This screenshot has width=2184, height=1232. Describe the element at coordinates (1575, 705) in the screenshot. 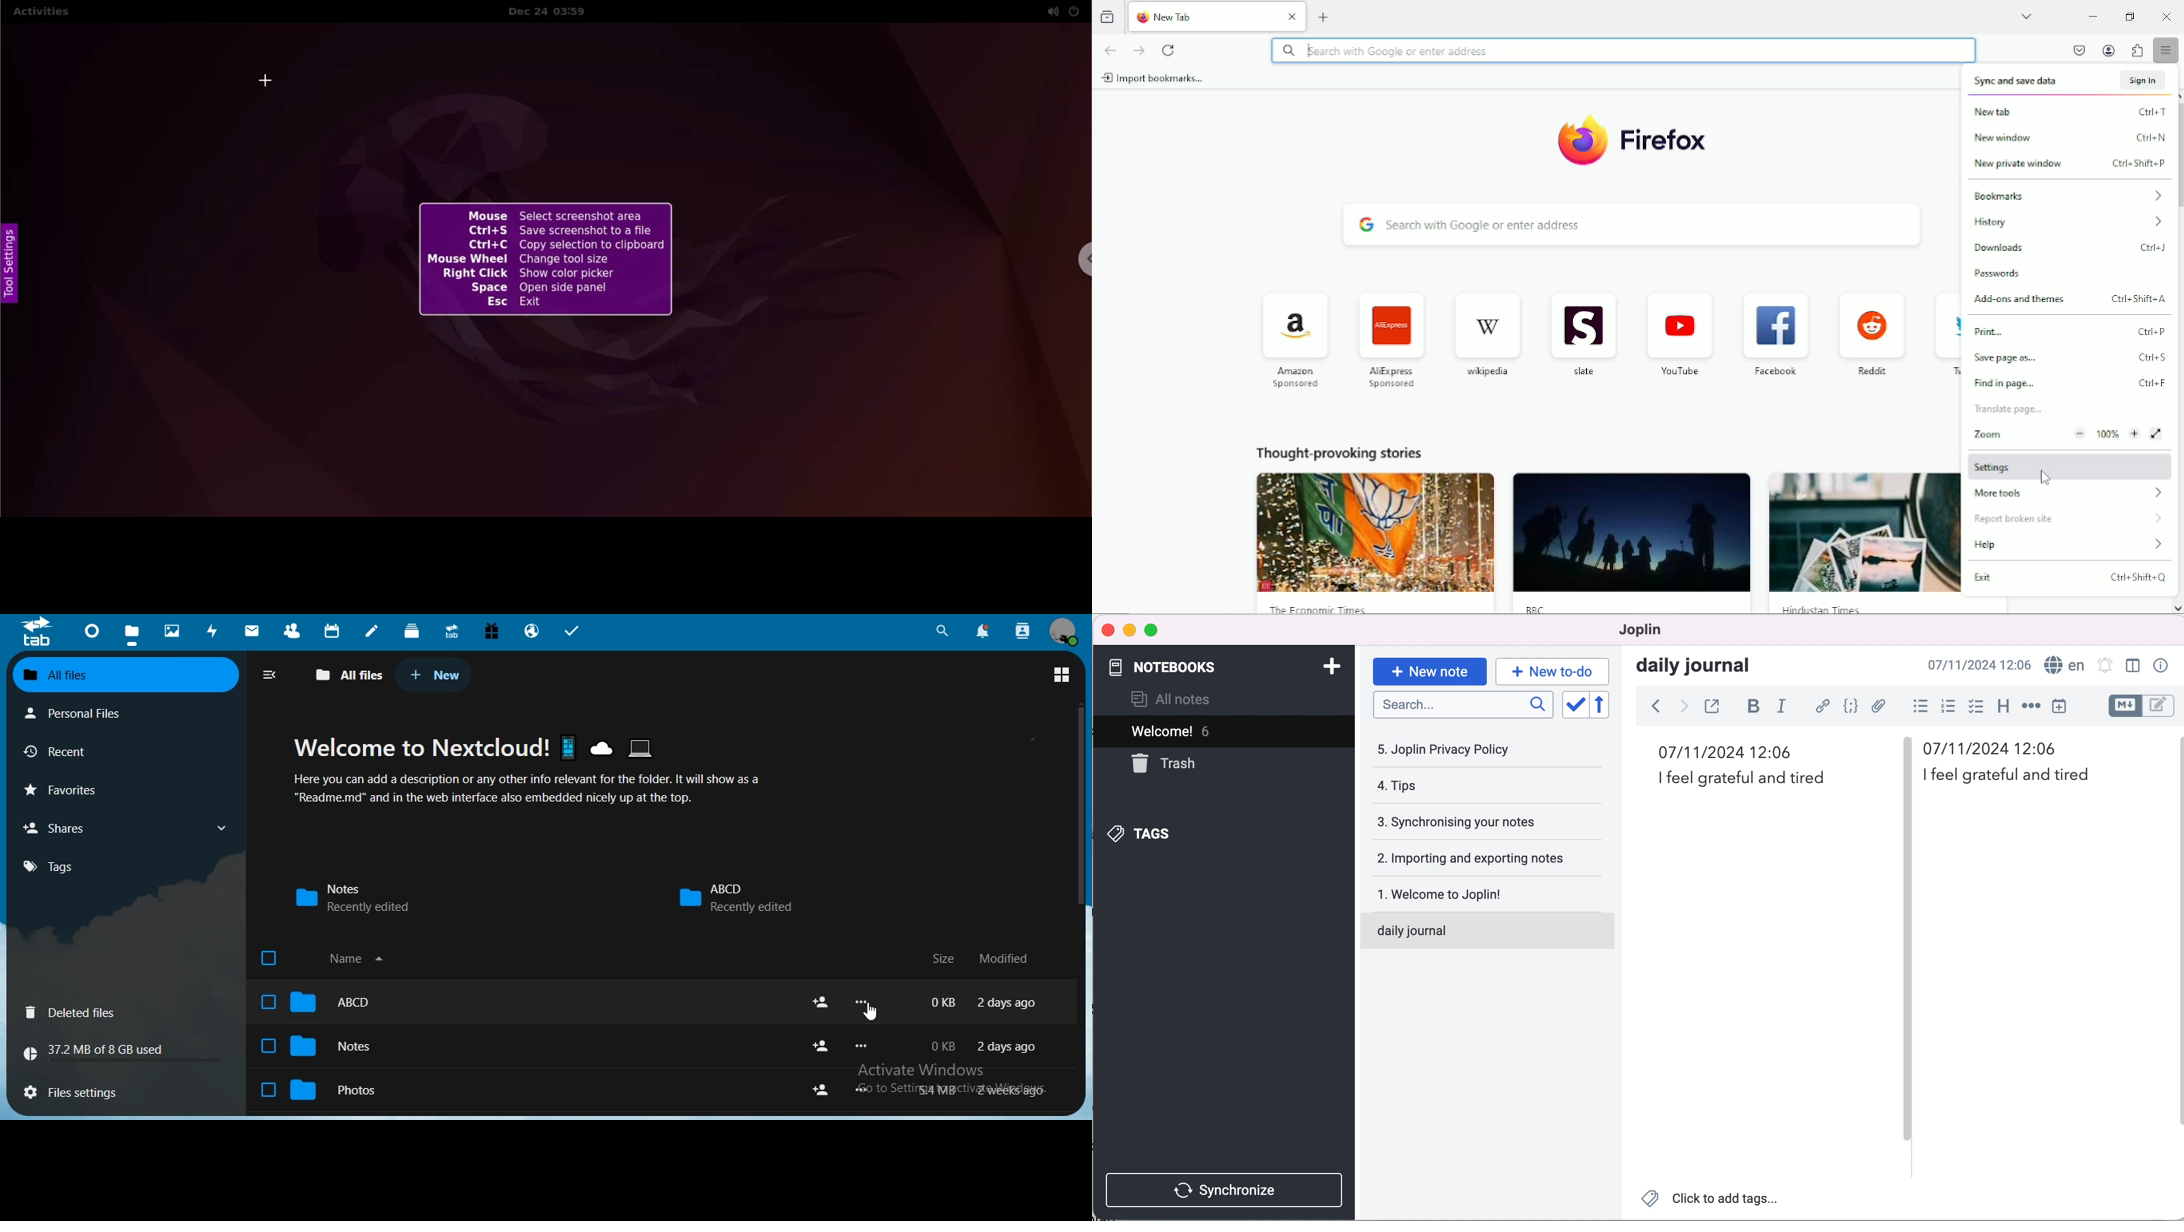

I see `toggle sort order` at that location.